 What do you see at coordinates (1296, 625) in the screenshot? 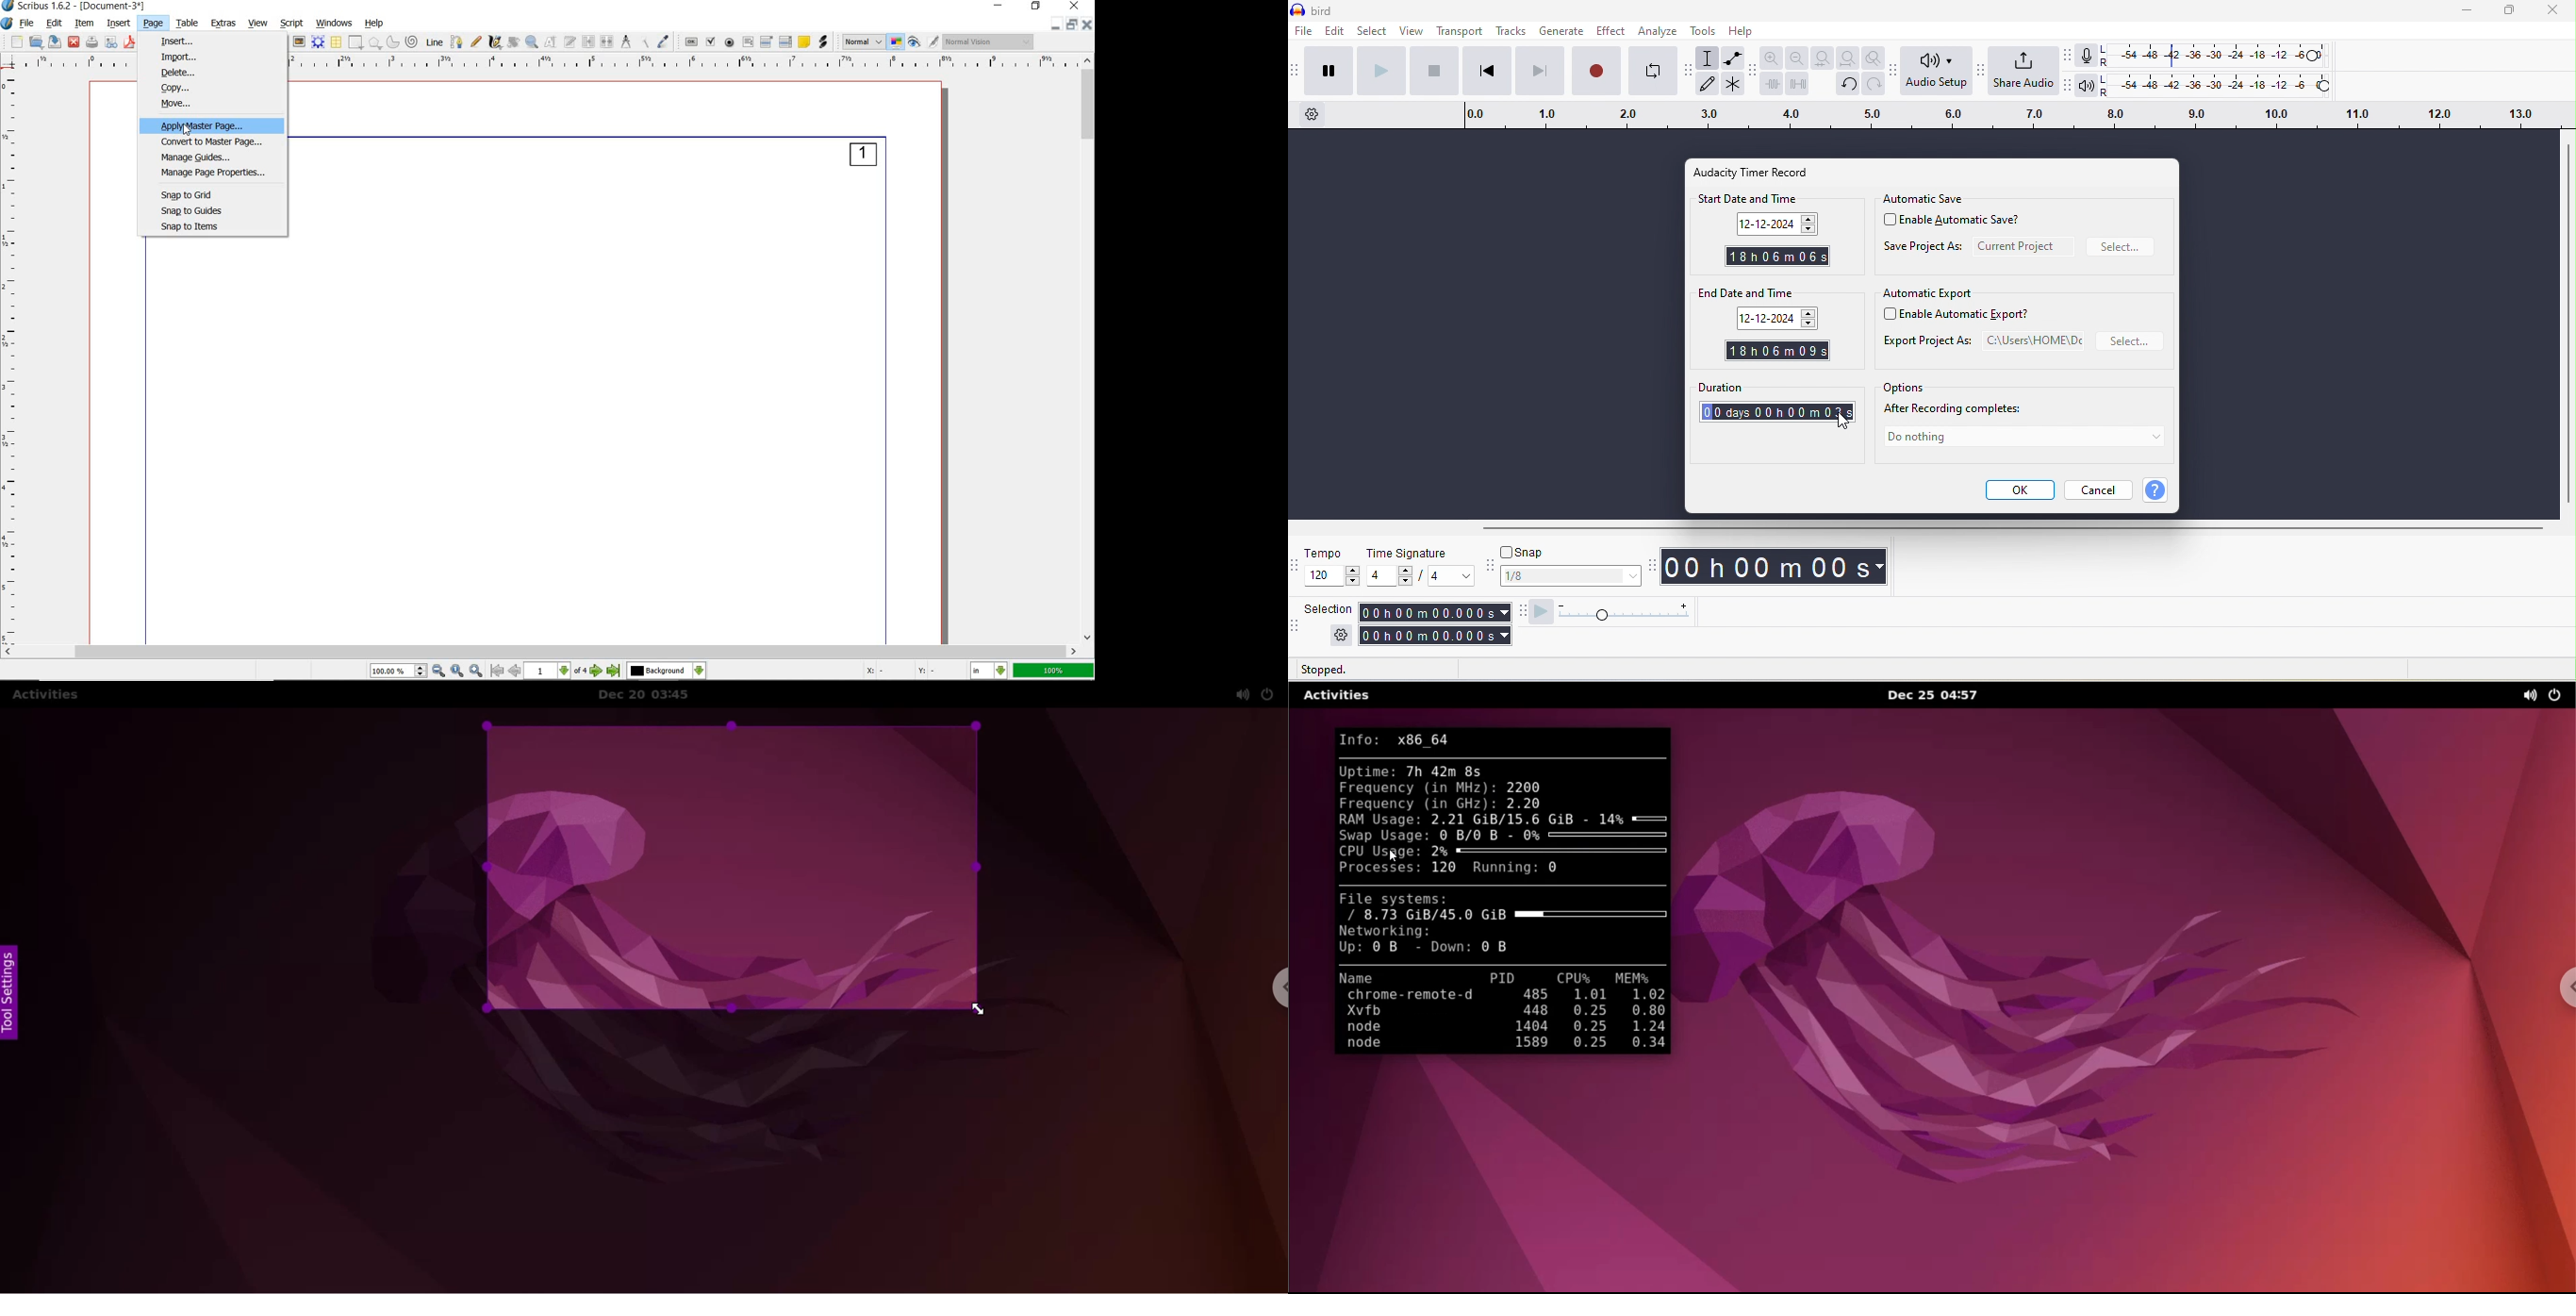
I see `audacity selection toolbar` at bounding box center [1296, 625].